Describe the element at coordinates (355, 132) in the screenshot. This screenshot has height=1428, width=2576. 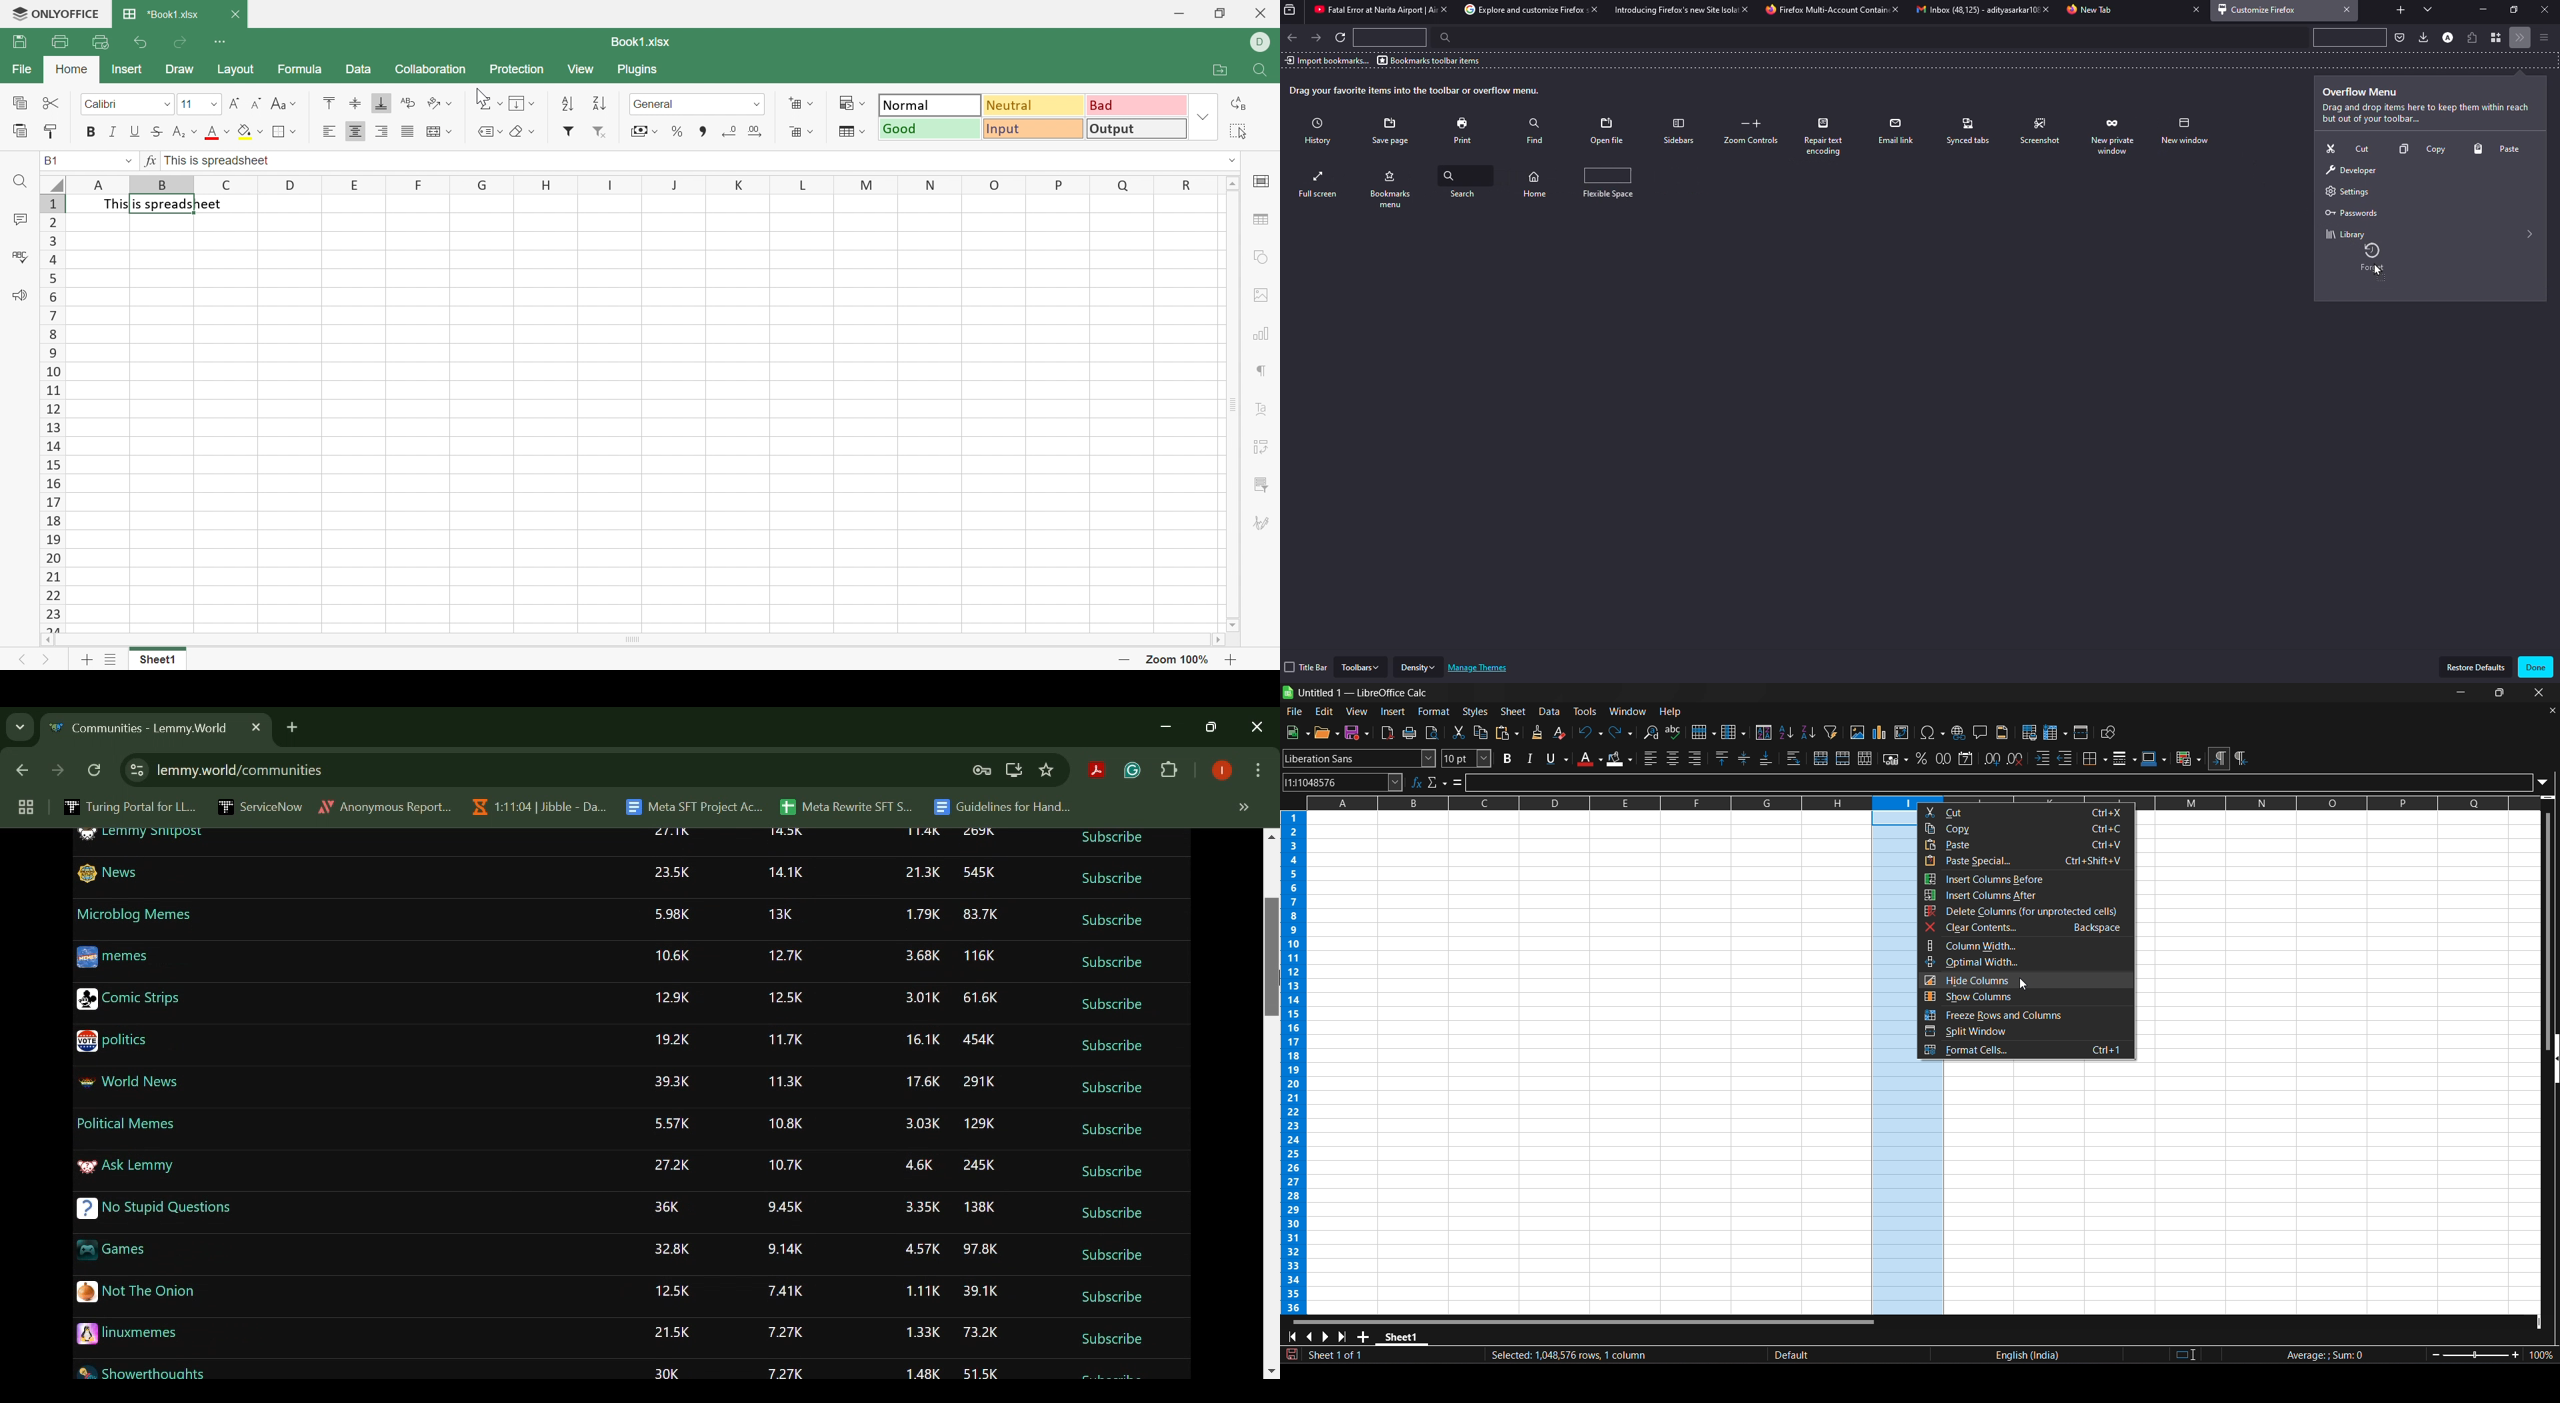
I see `Align Center` at that location.